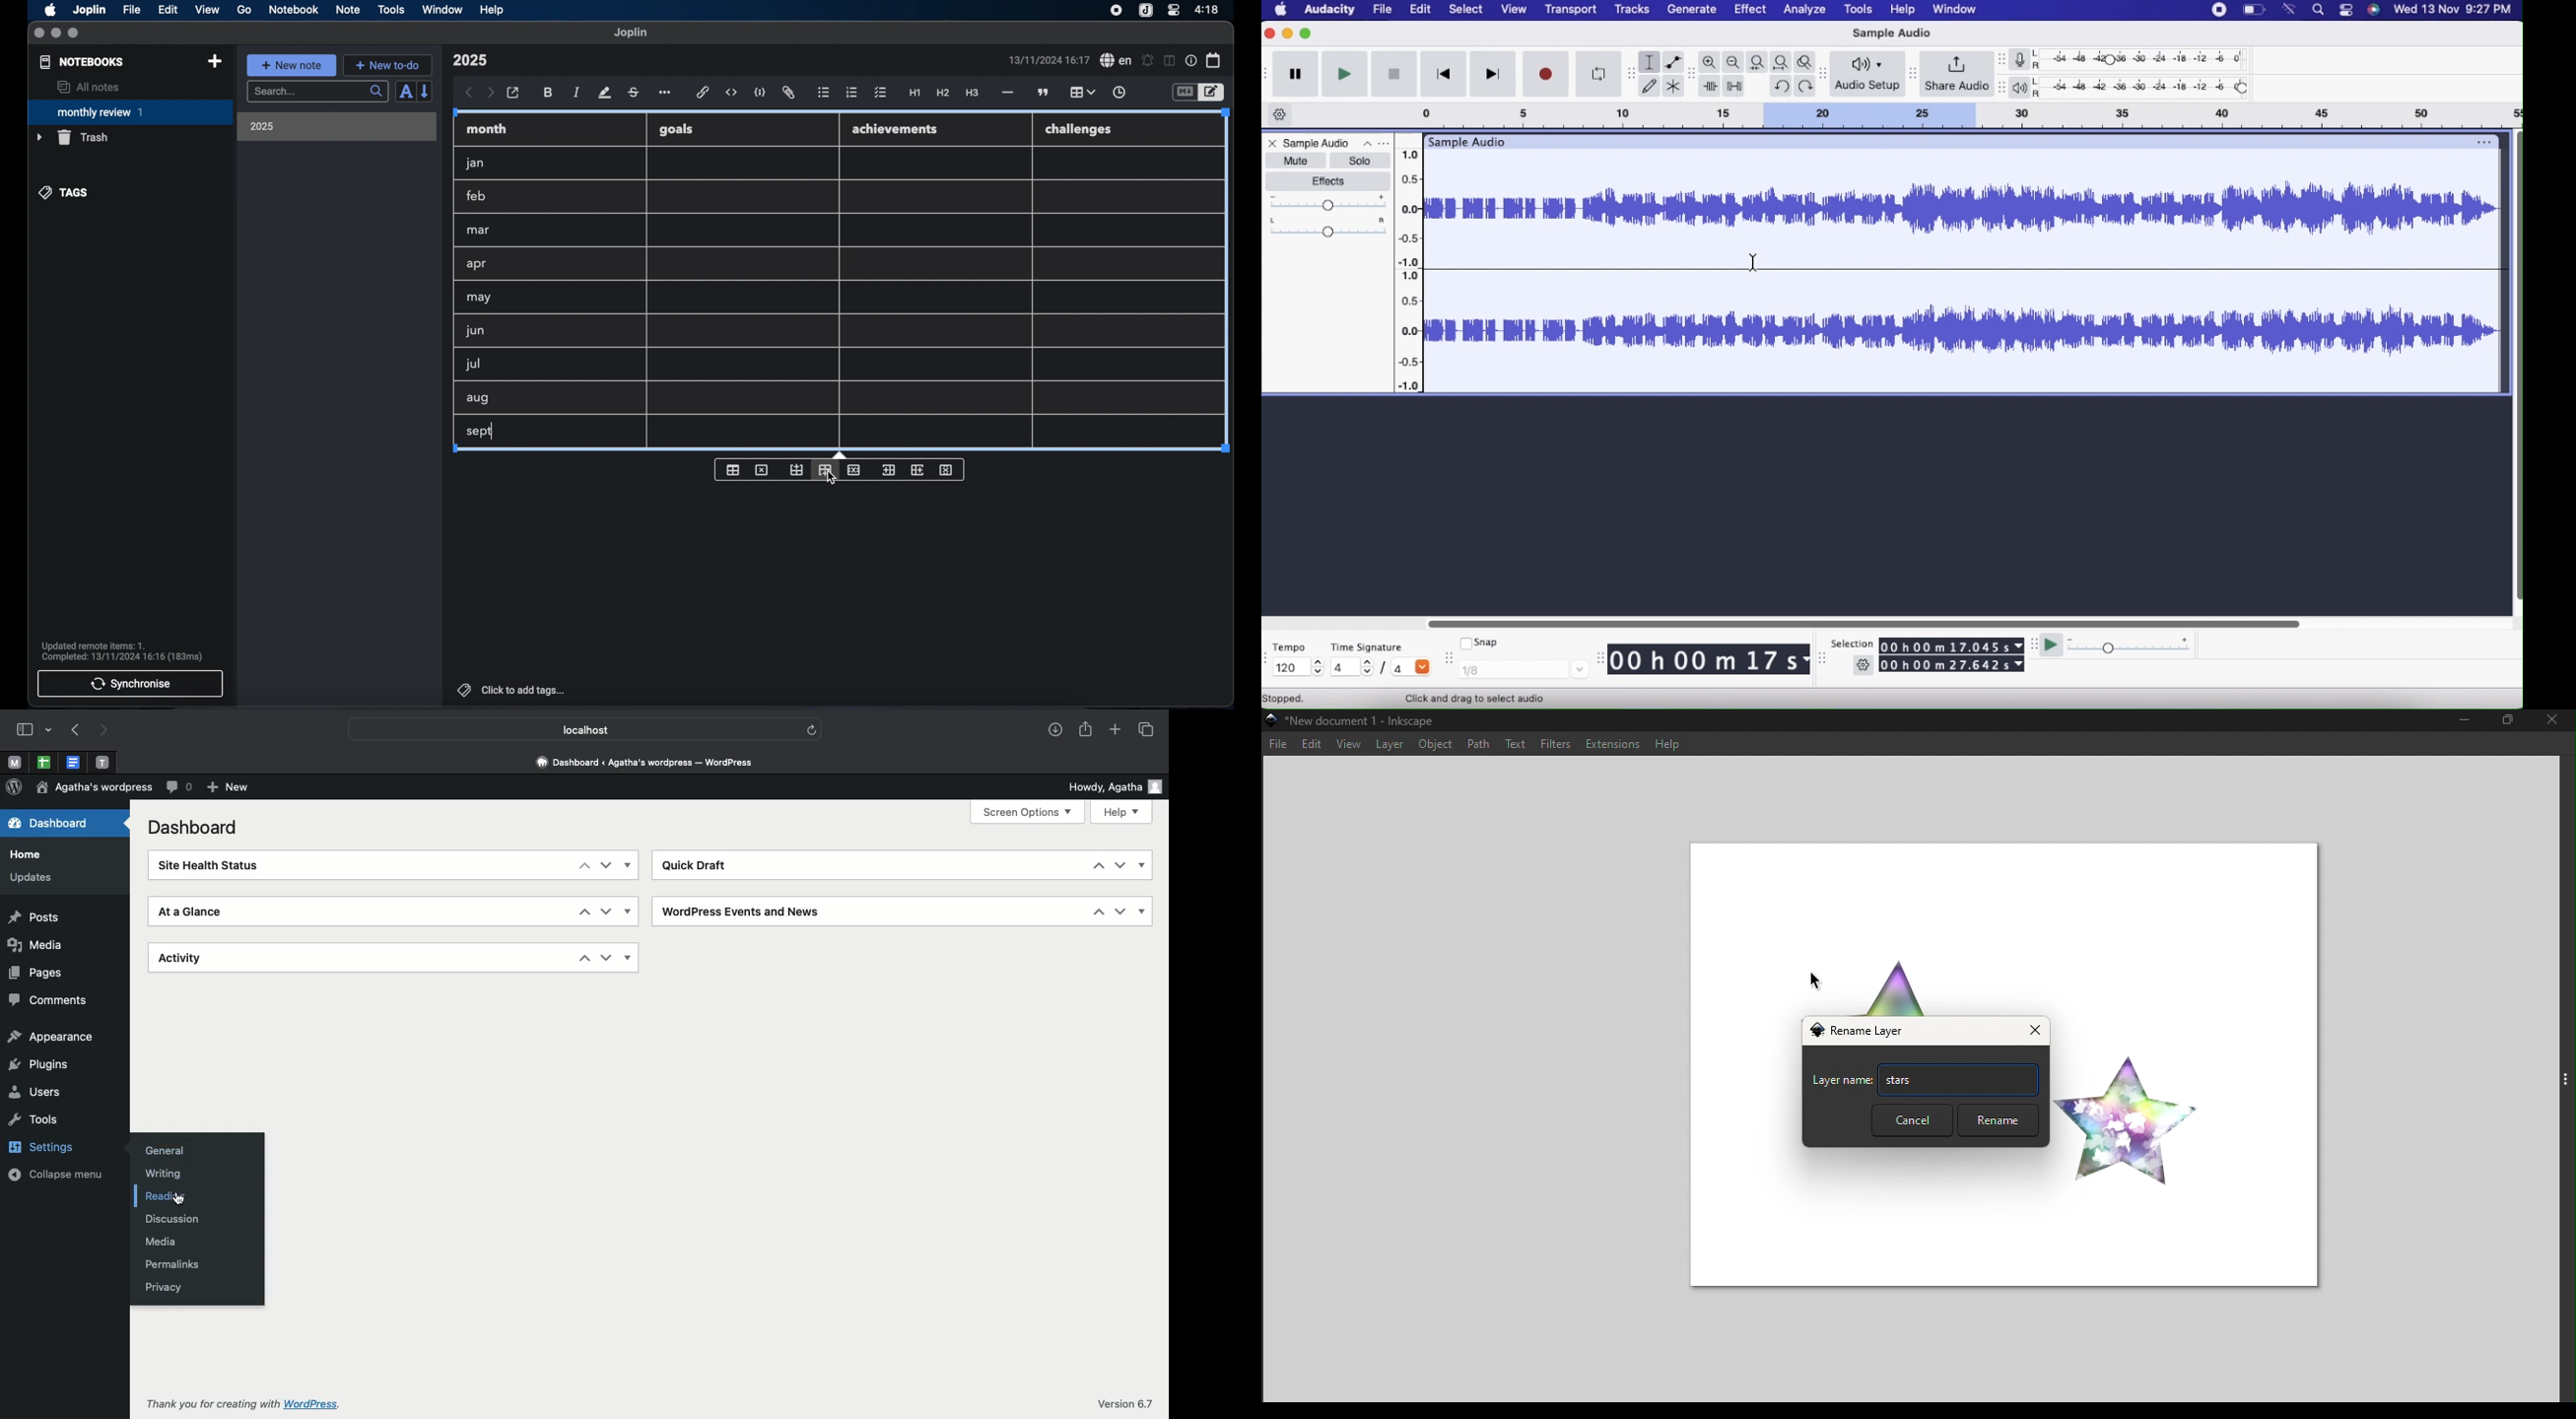 The height and width of the screenshot is (1428, 2576). I want to click on Privacy, so click(163, 1287).